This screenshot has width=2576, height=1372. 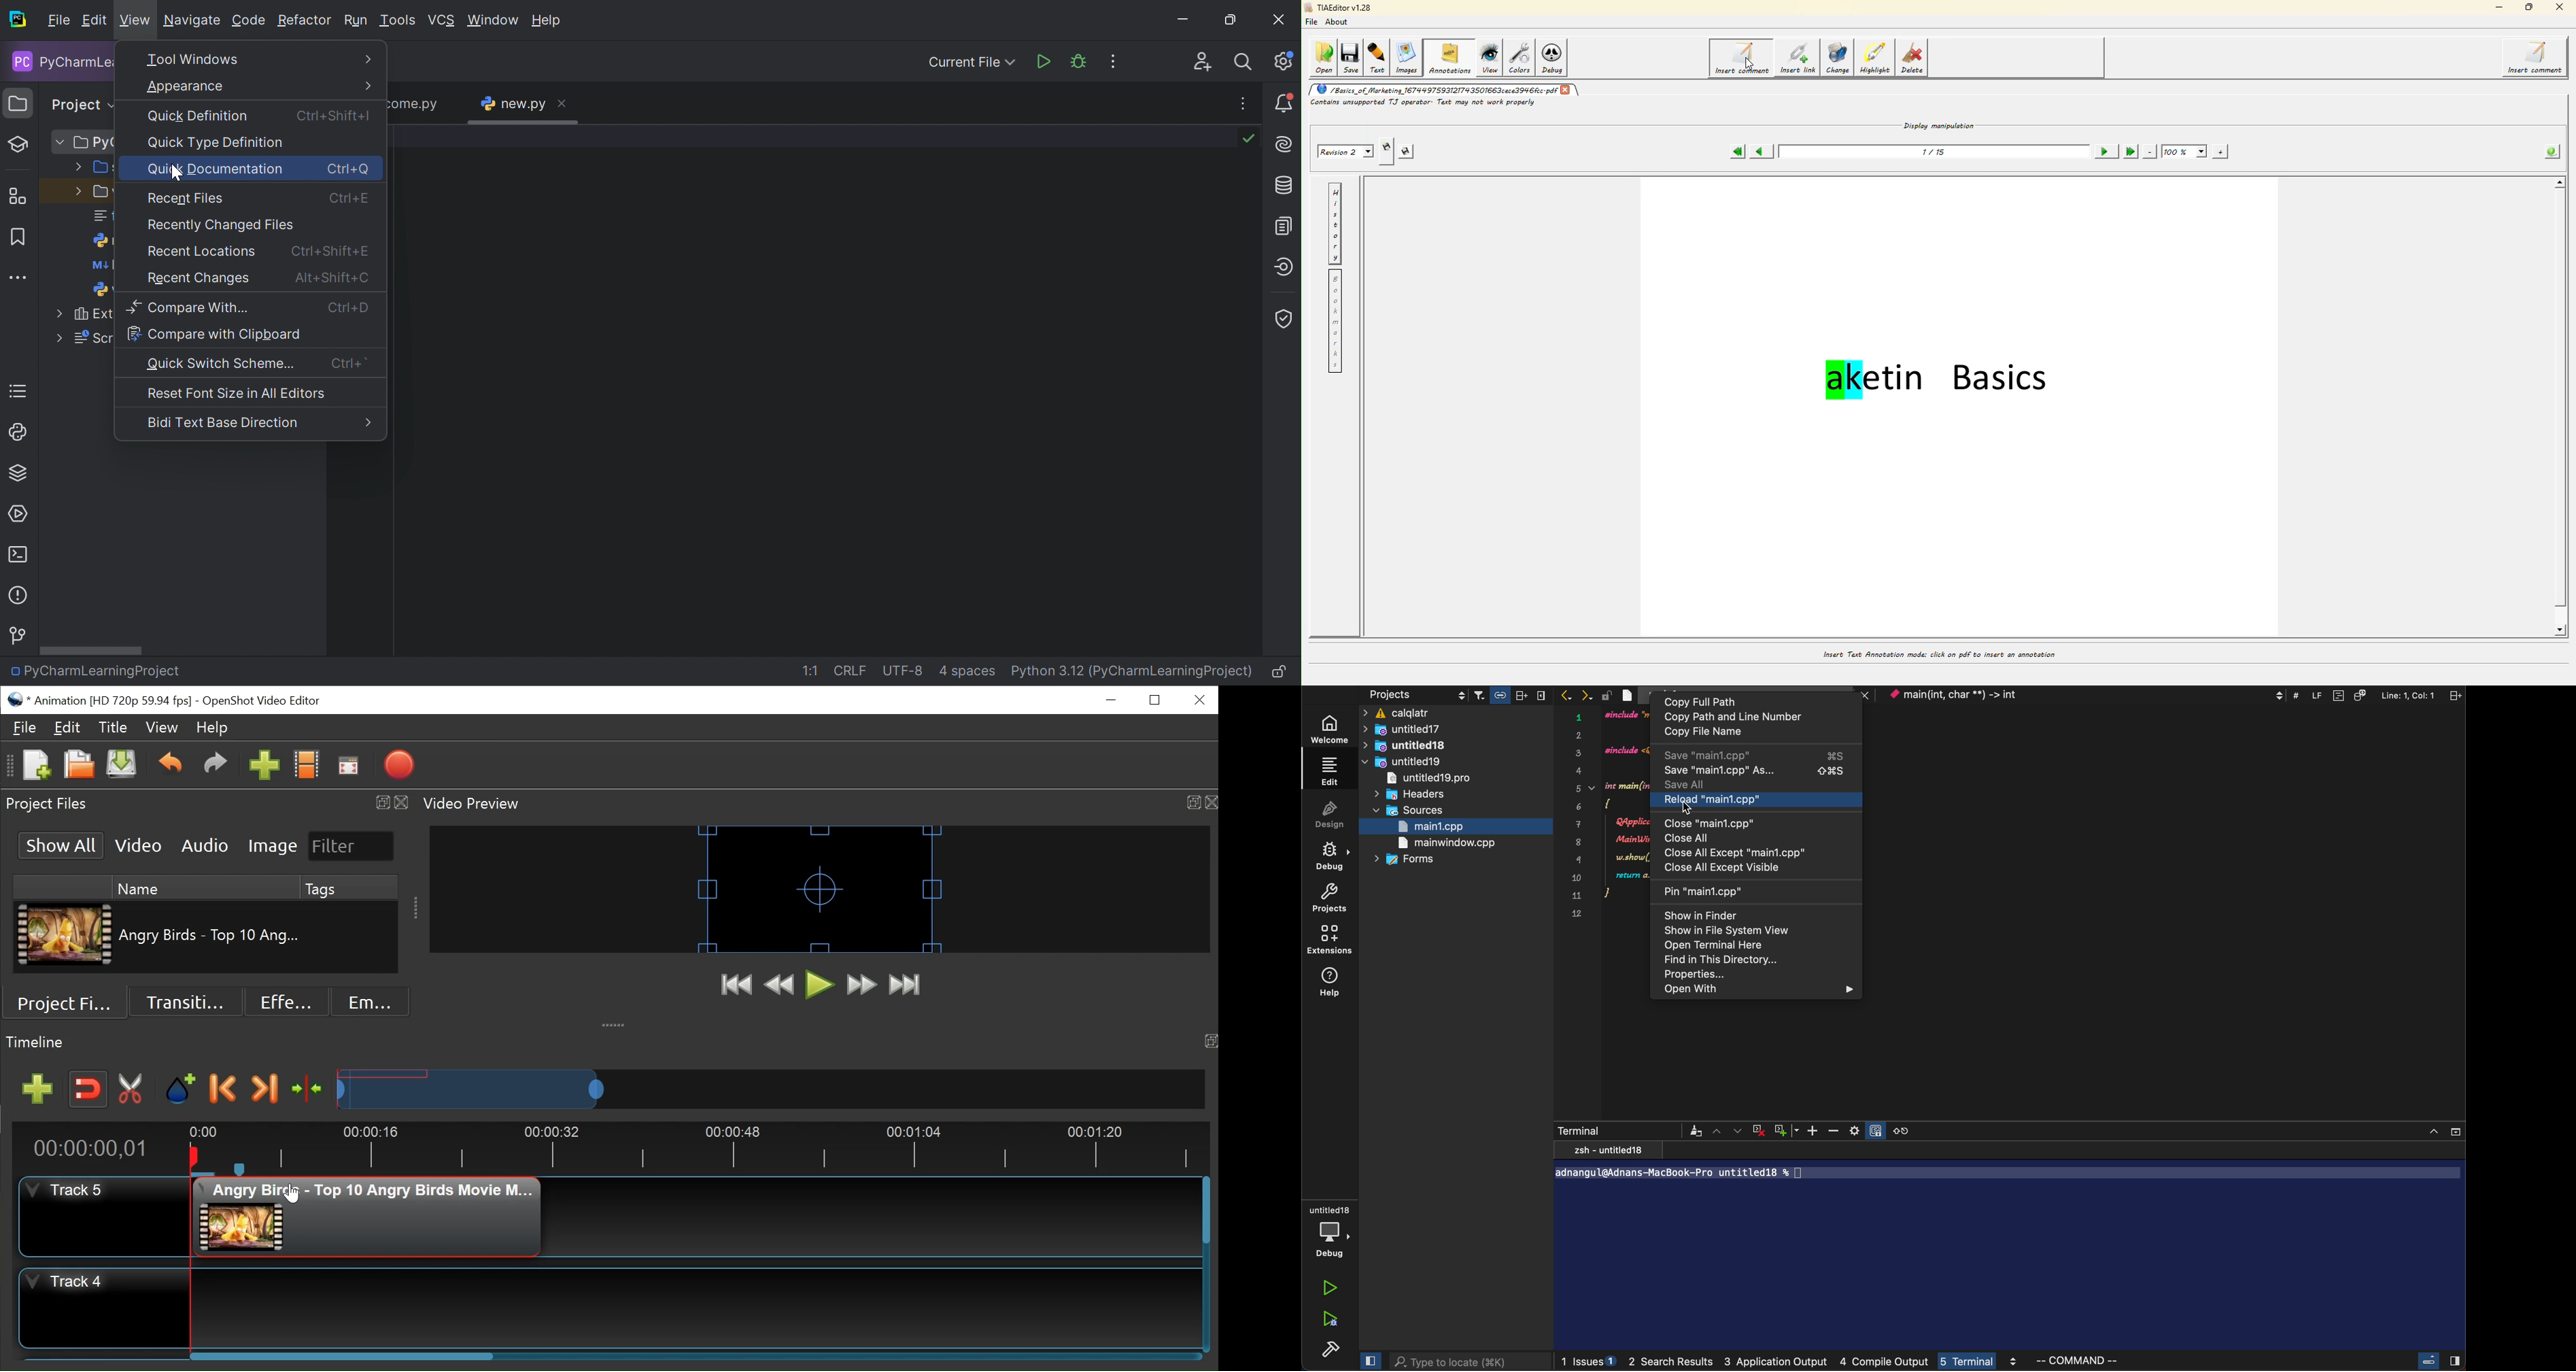 I want to click on projects, so click(x=1415, y=695).